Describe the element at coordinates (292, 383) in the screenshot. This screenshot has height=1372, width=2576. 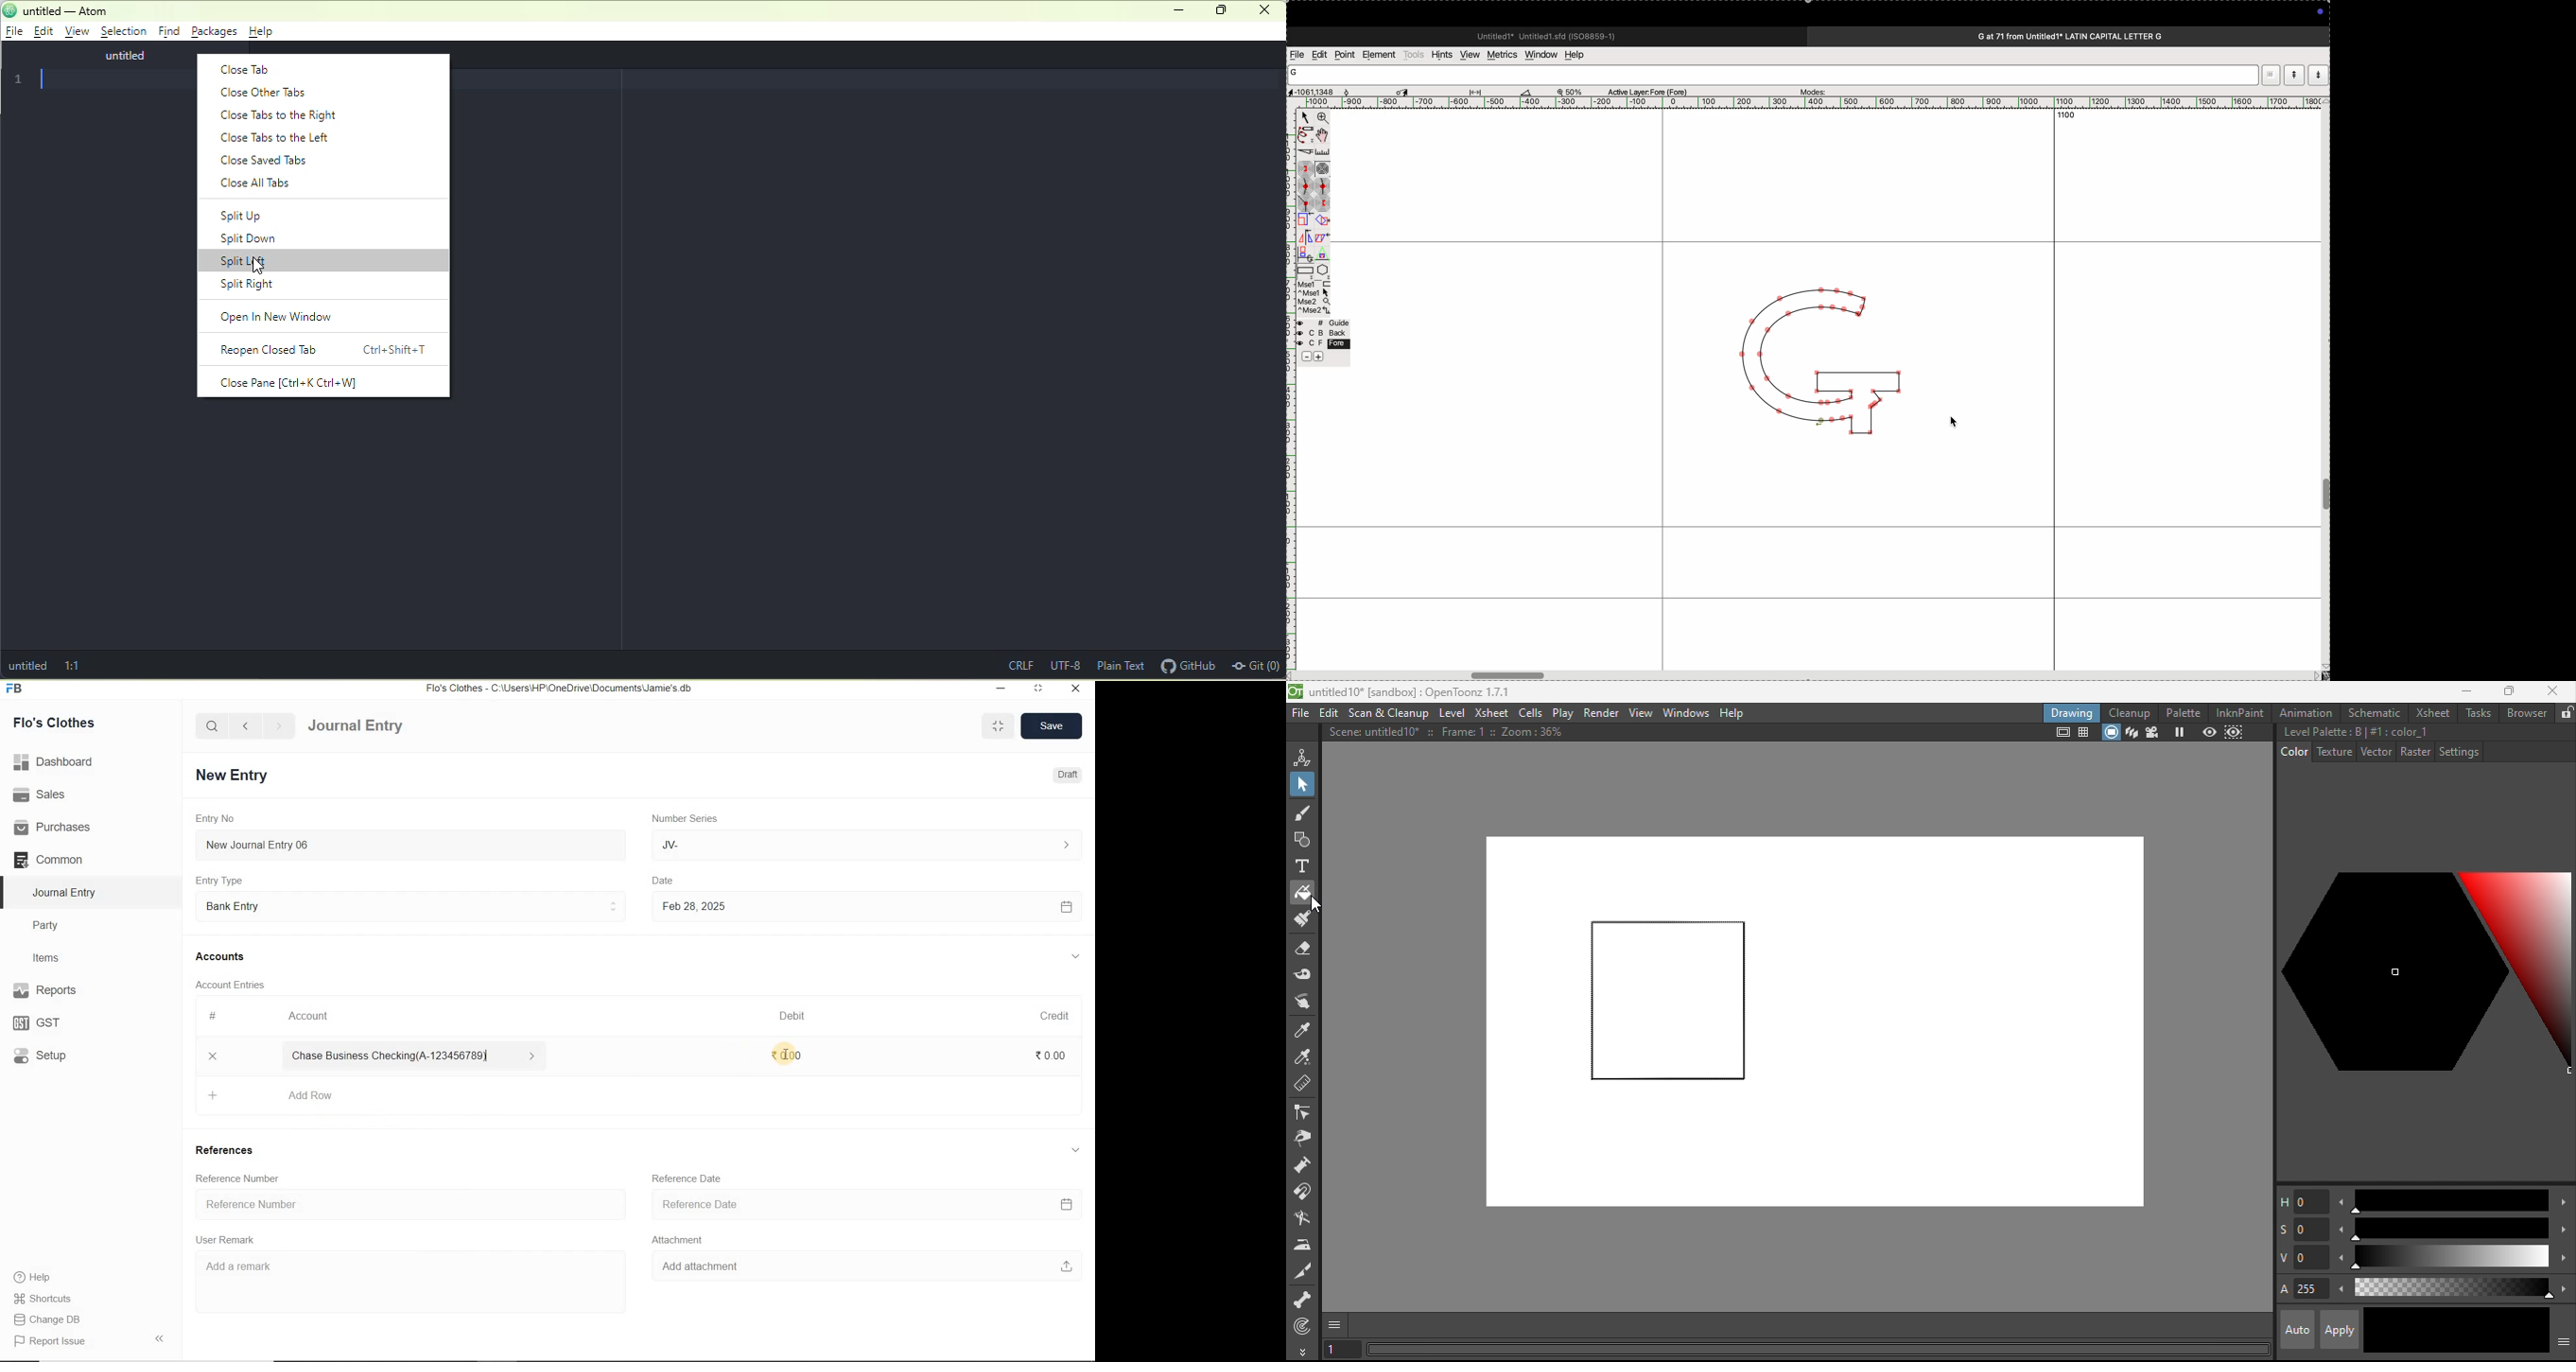
I see `close pane` at that location.